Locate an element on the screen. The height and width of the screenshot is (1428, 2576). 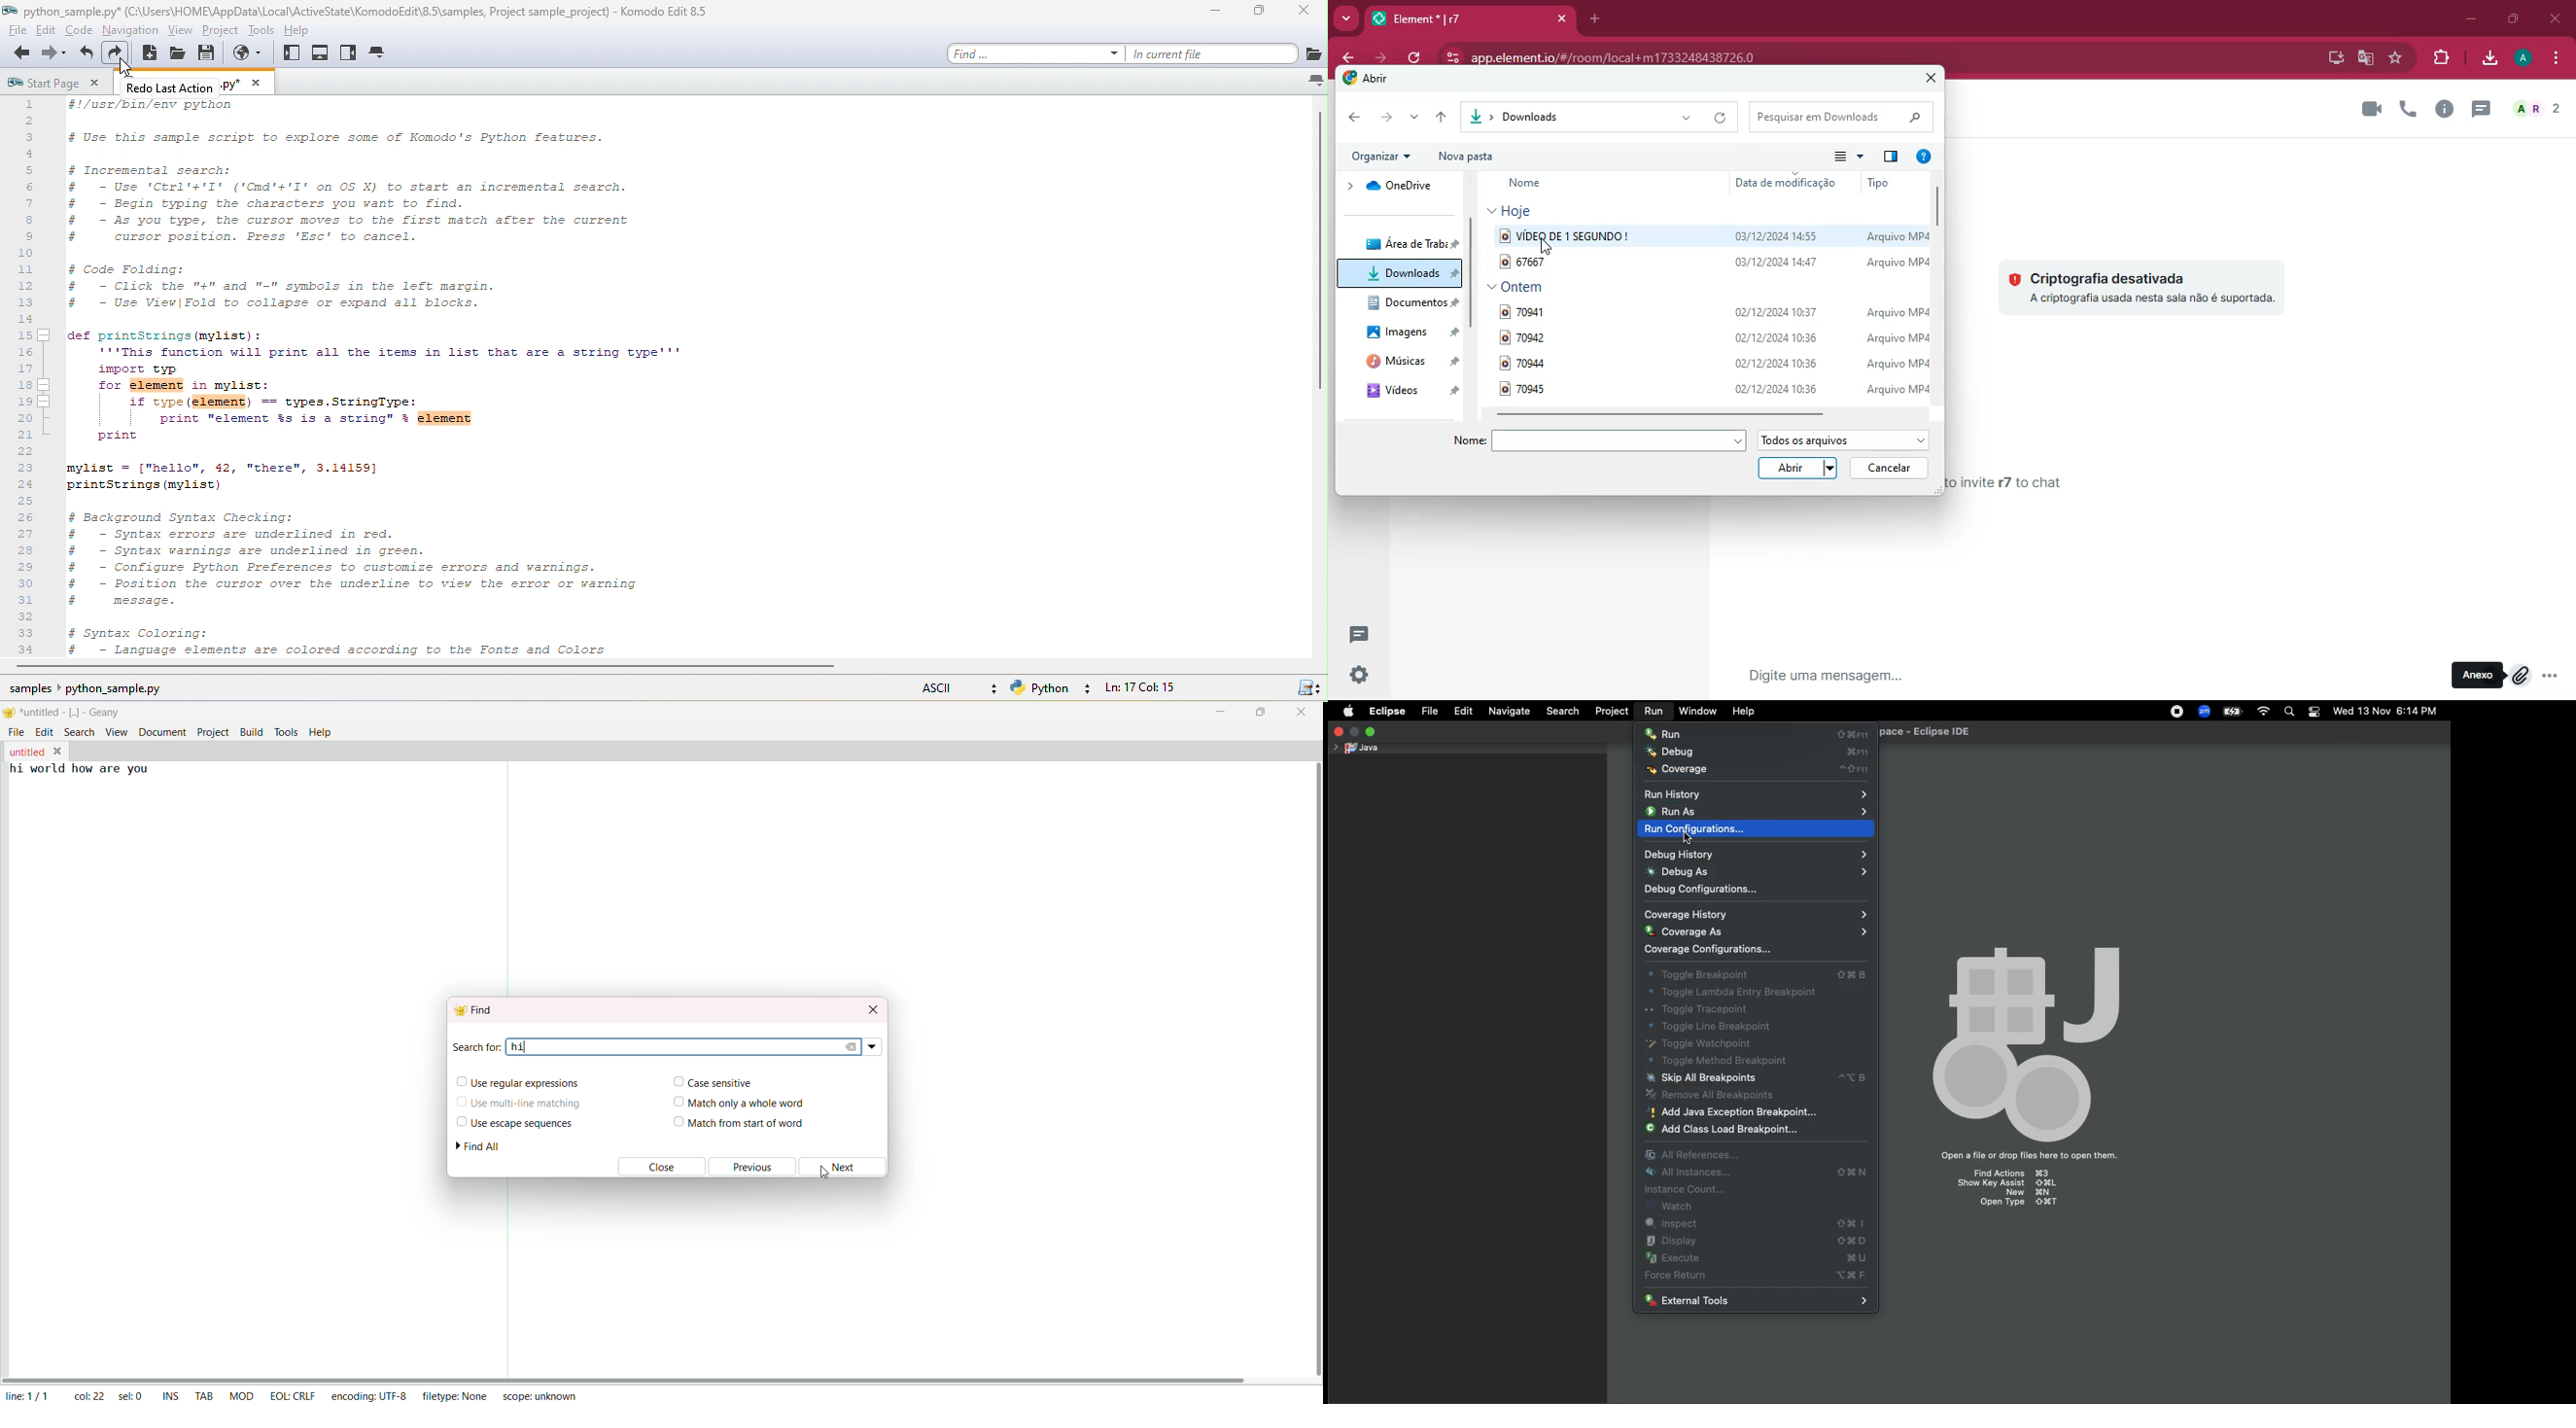
anexo is located at coordinates (2479, 676).